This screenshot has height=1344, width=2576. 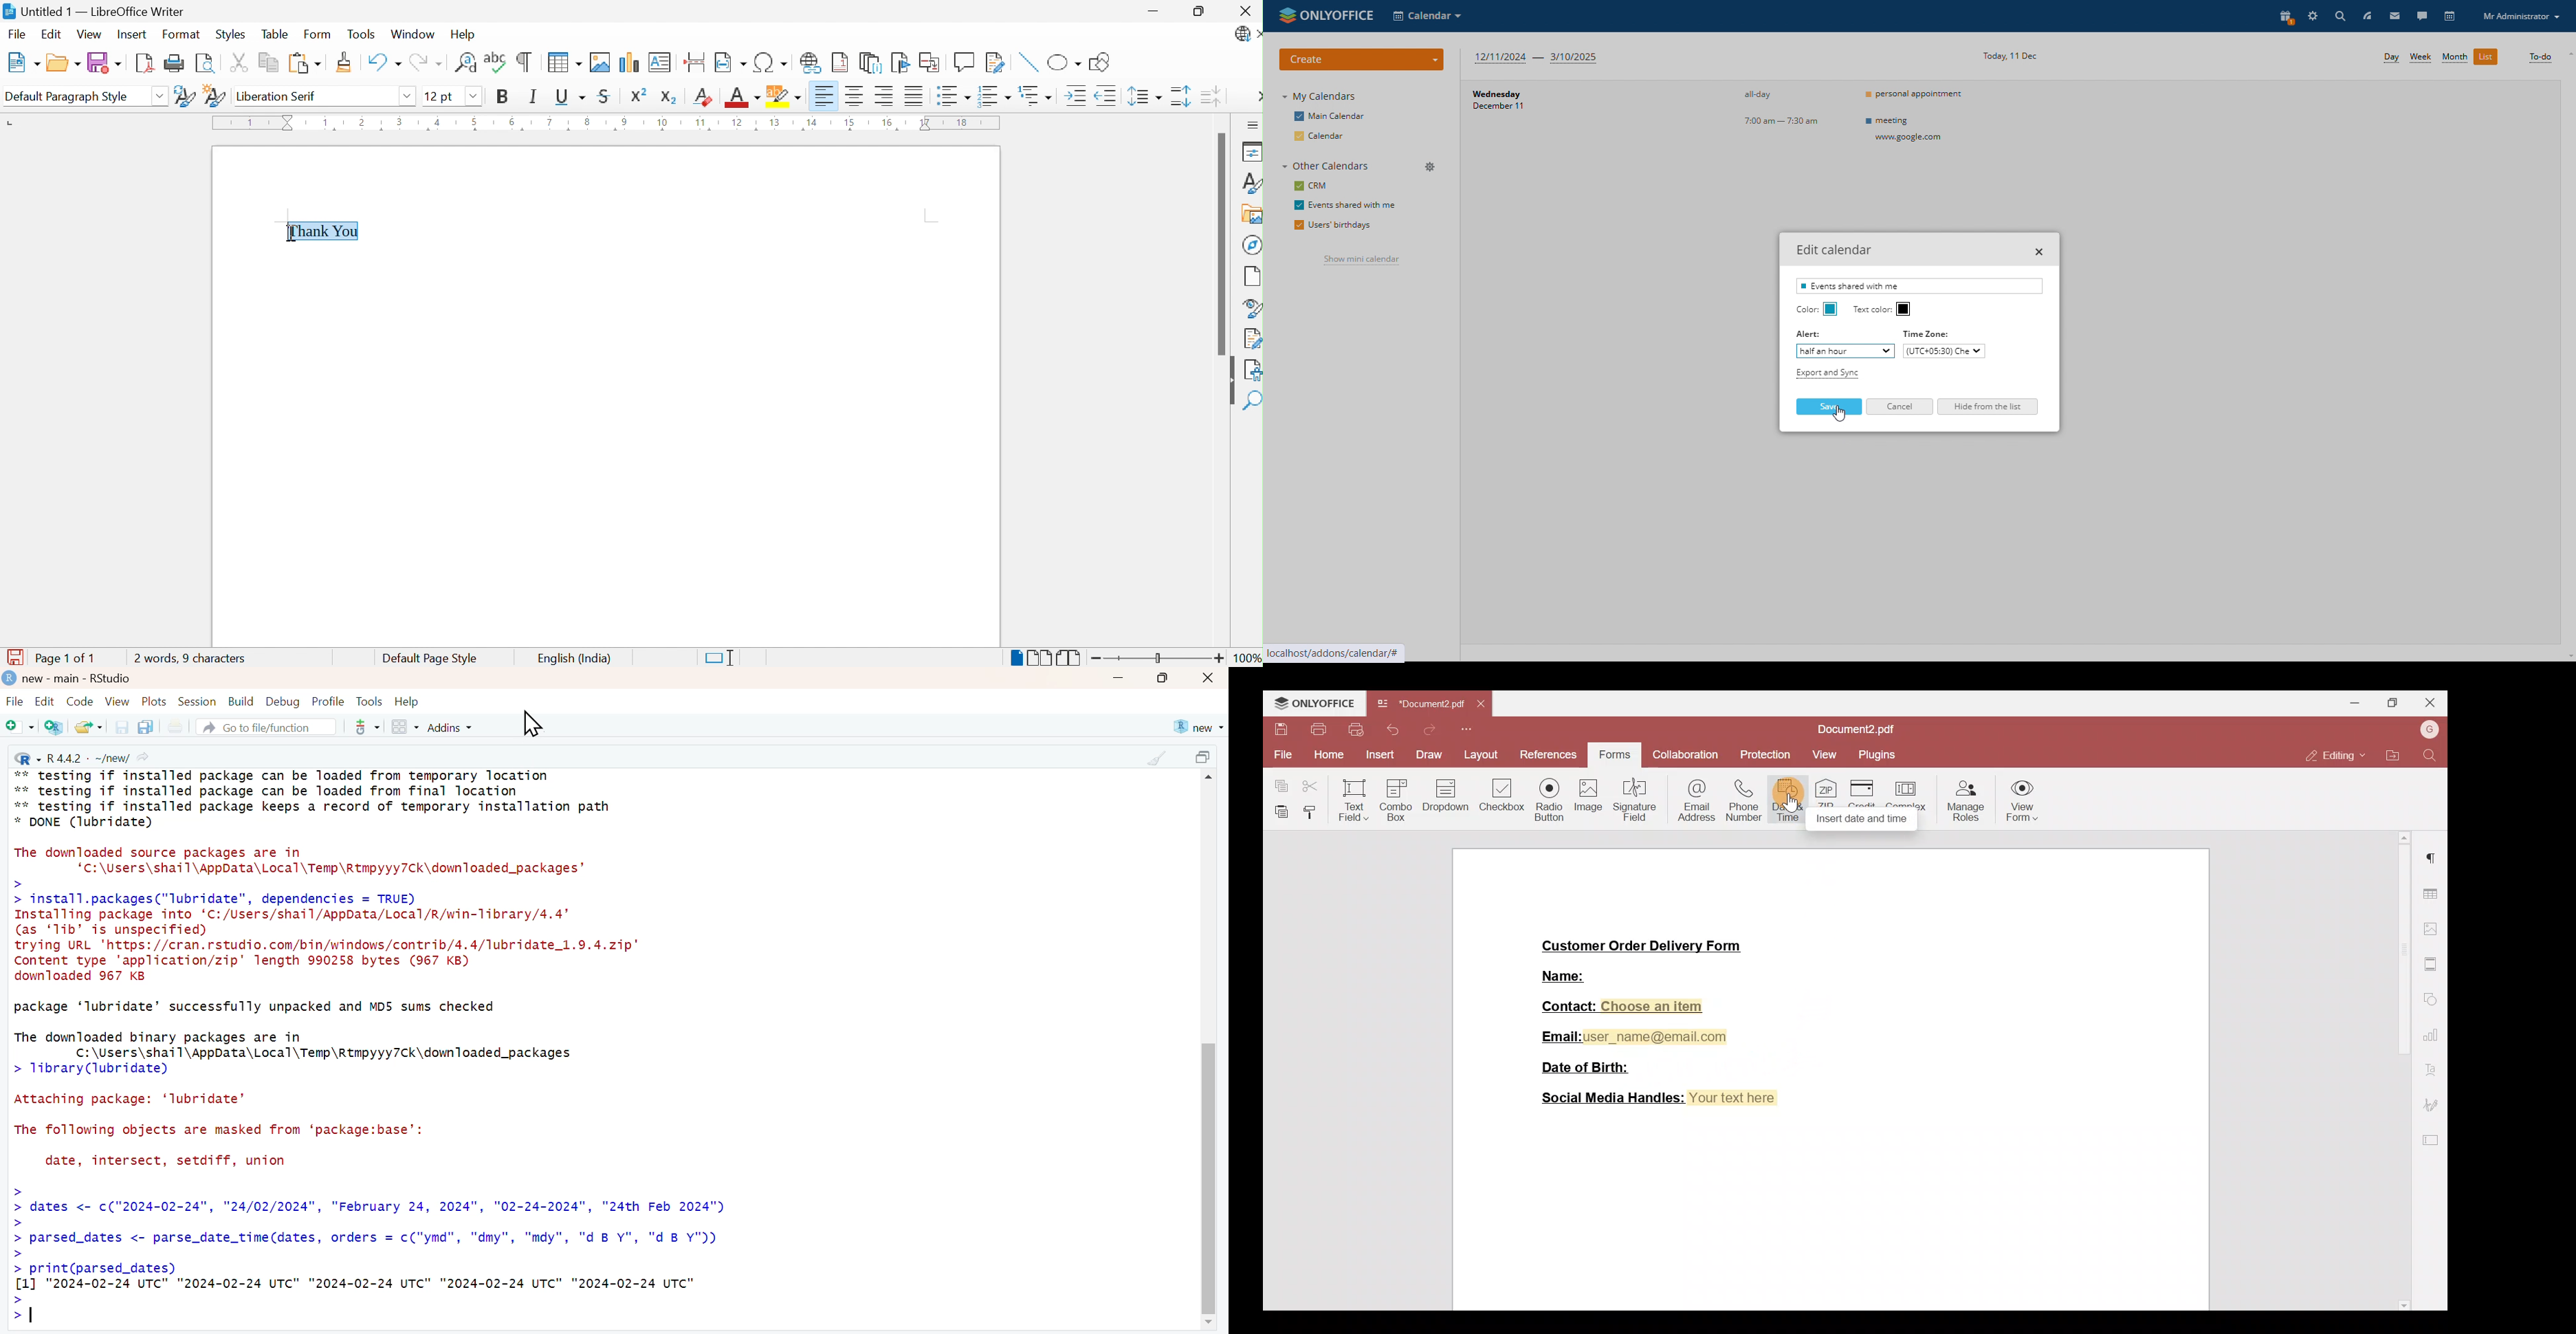 What do you see at coordinates (1209, 679) in the screenshot?
I see `close` at bounding box center [1209, 679].